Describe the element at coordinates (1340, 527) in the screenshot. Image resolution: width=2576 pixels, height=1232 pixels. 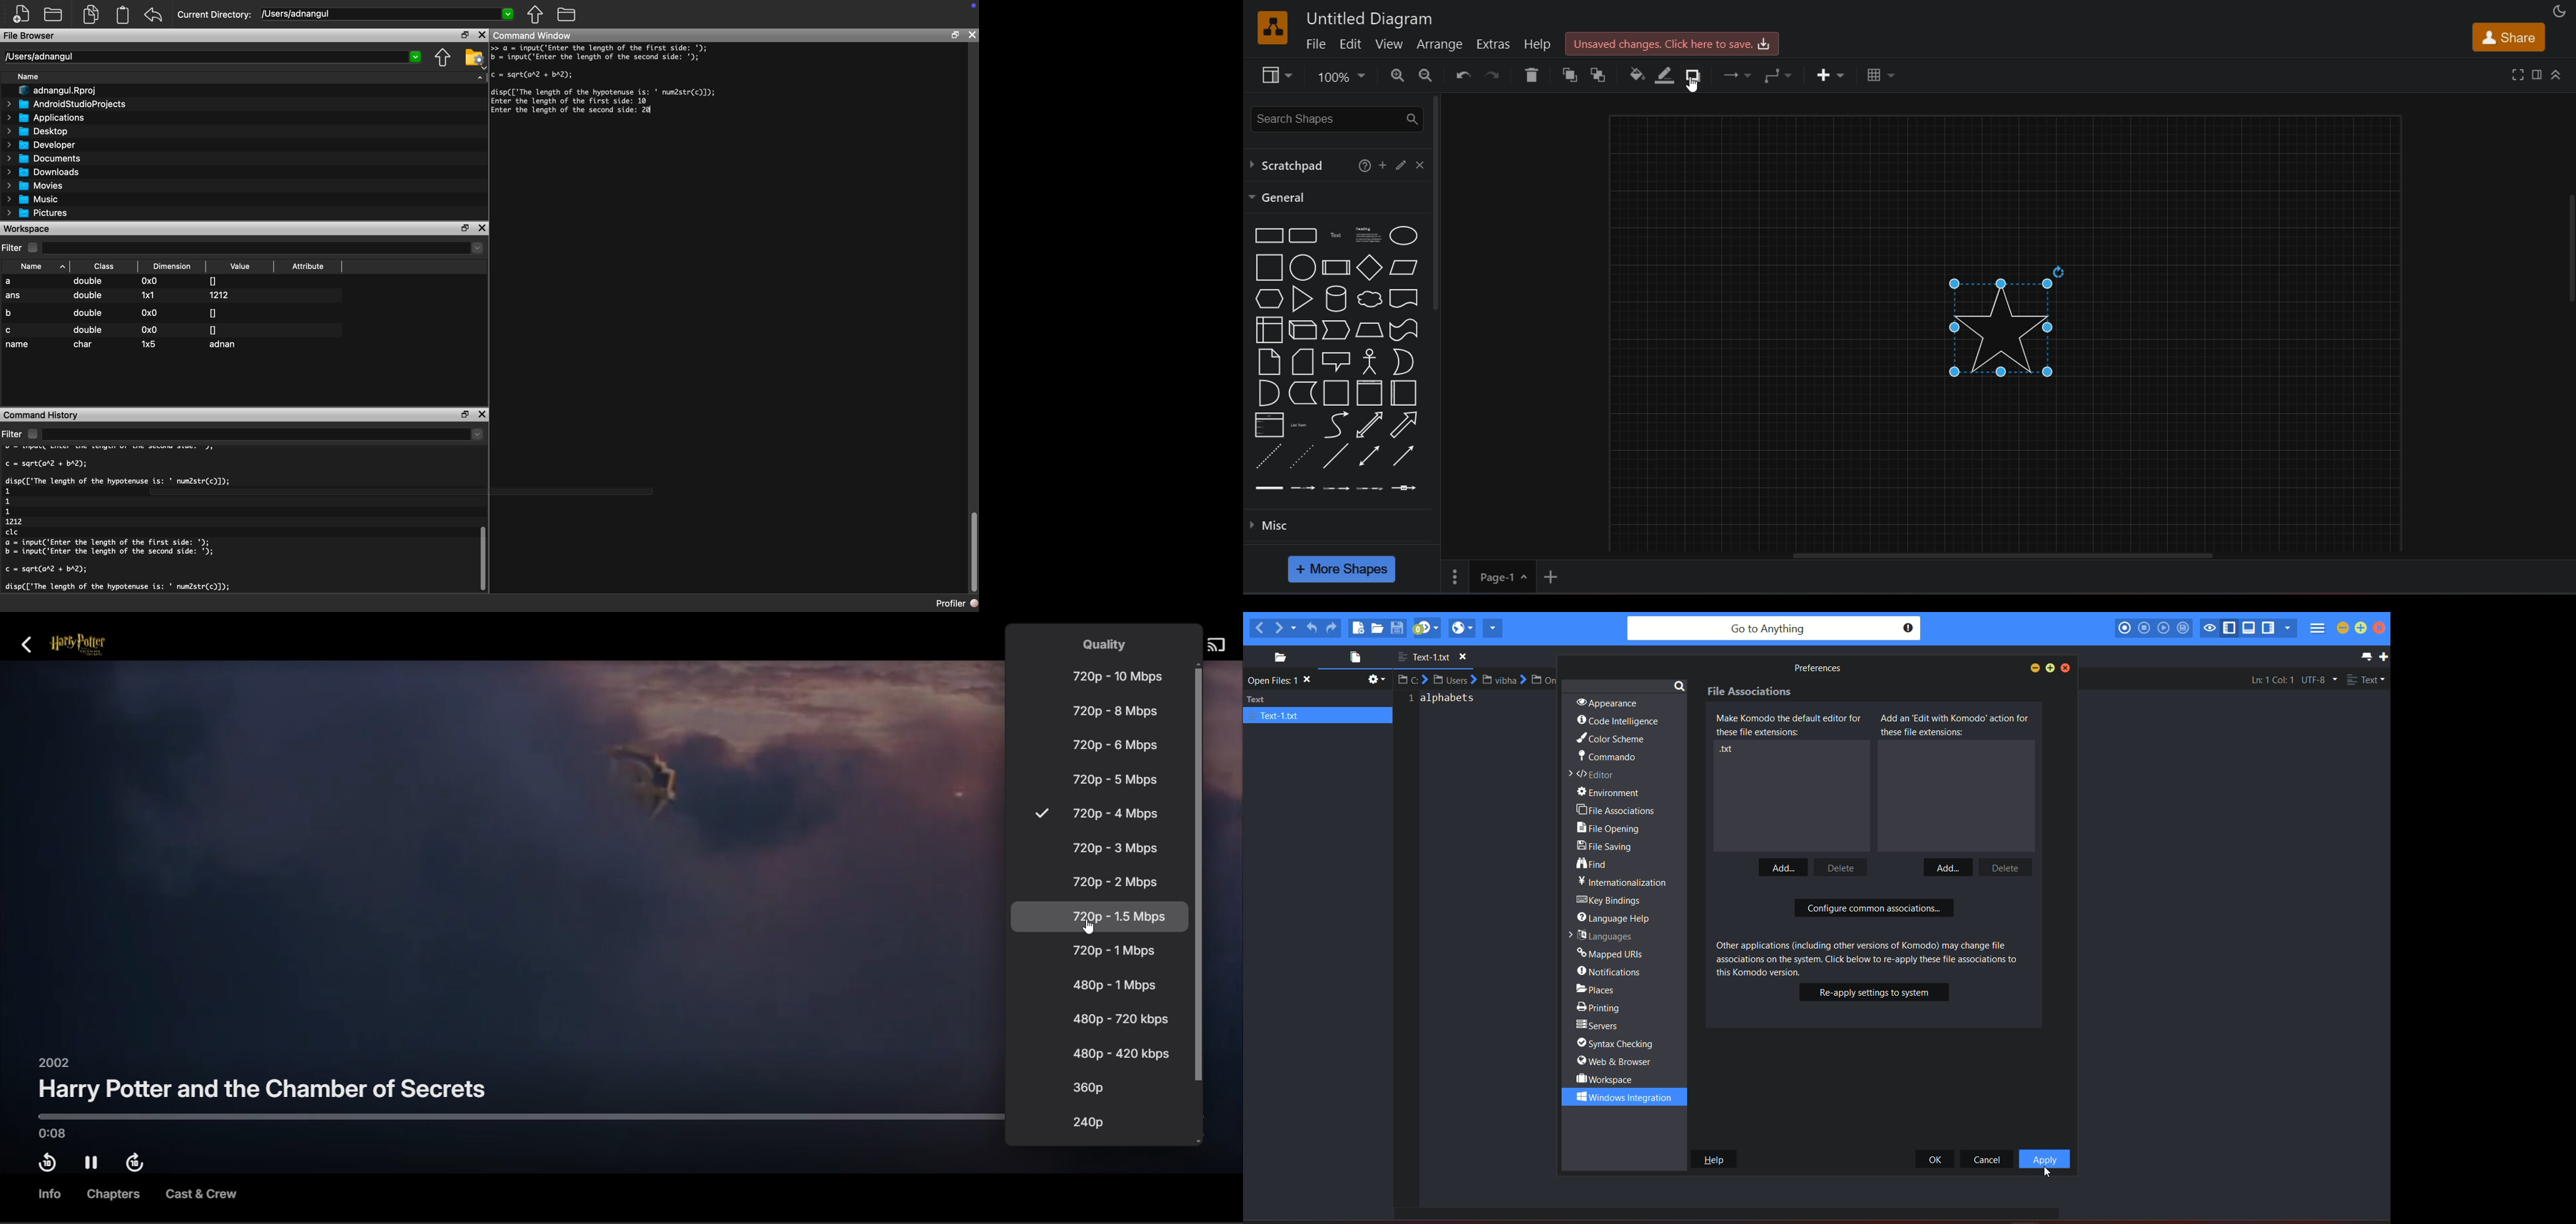
I see `misc` at that location.